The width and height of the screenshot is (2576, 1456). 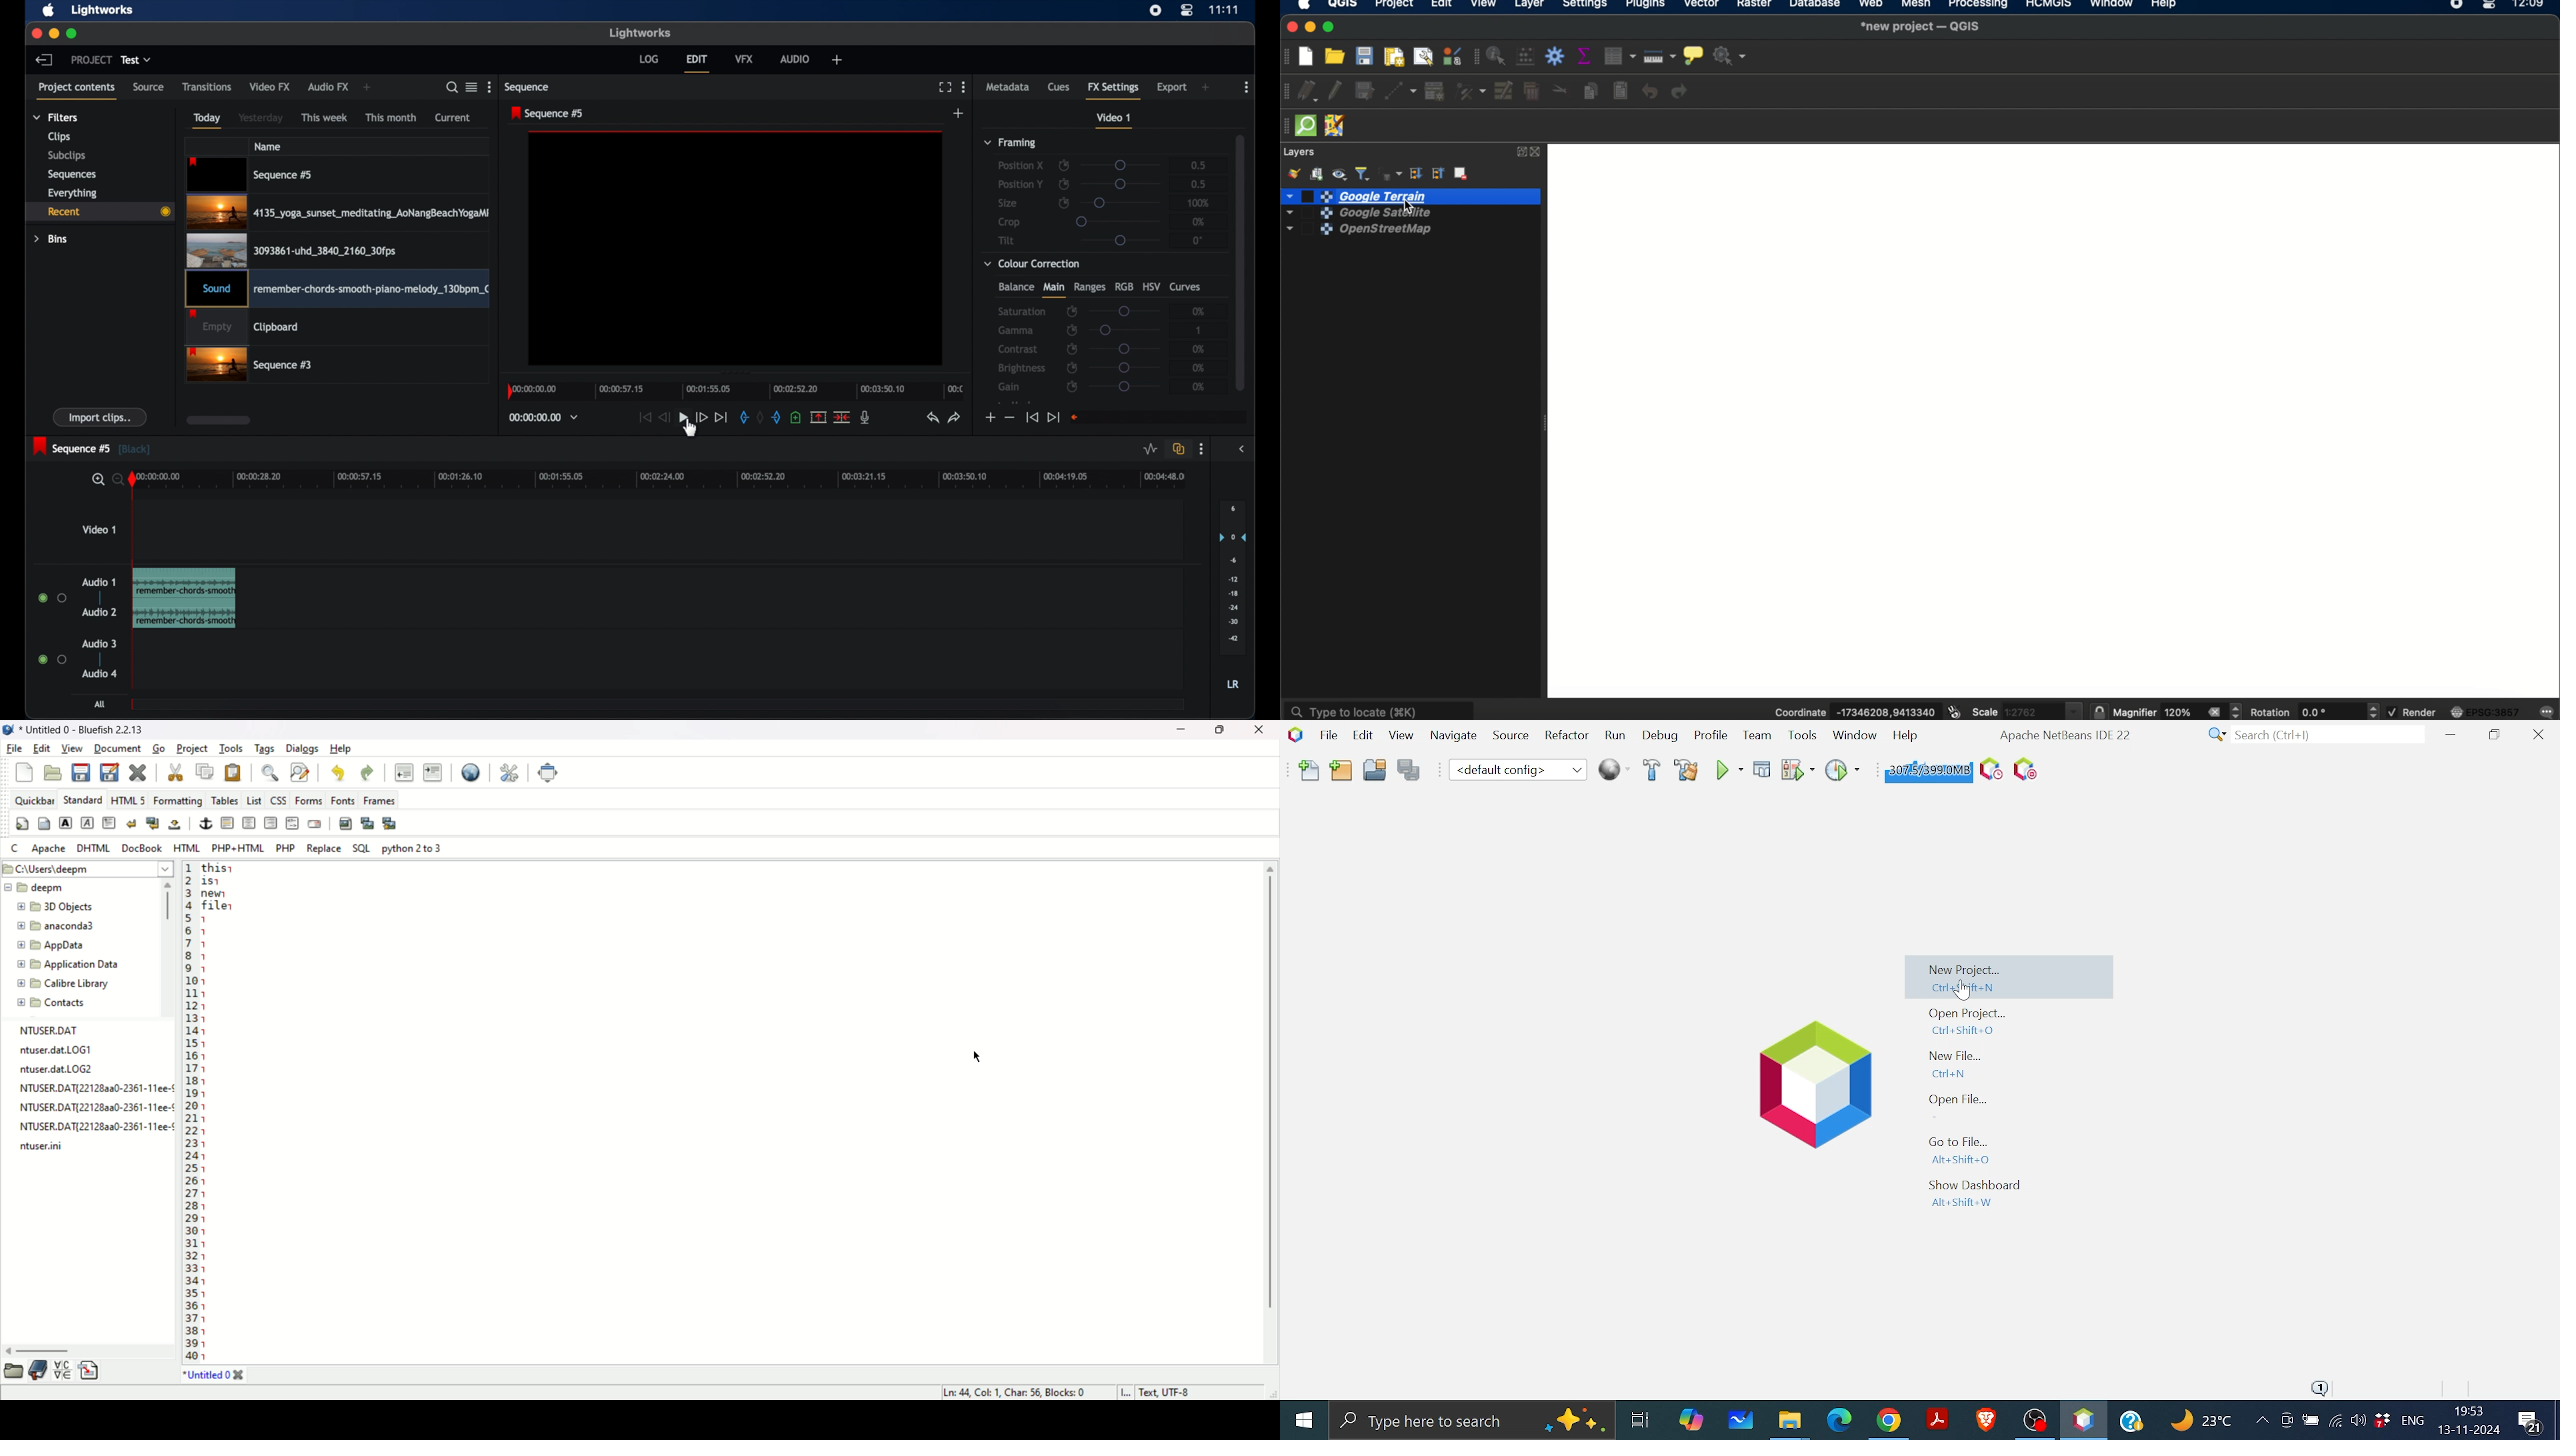 What do you see at coordinates (795, 417) in the screenshot?
I see `add cue at the current position` at bounding box center [795, 417].